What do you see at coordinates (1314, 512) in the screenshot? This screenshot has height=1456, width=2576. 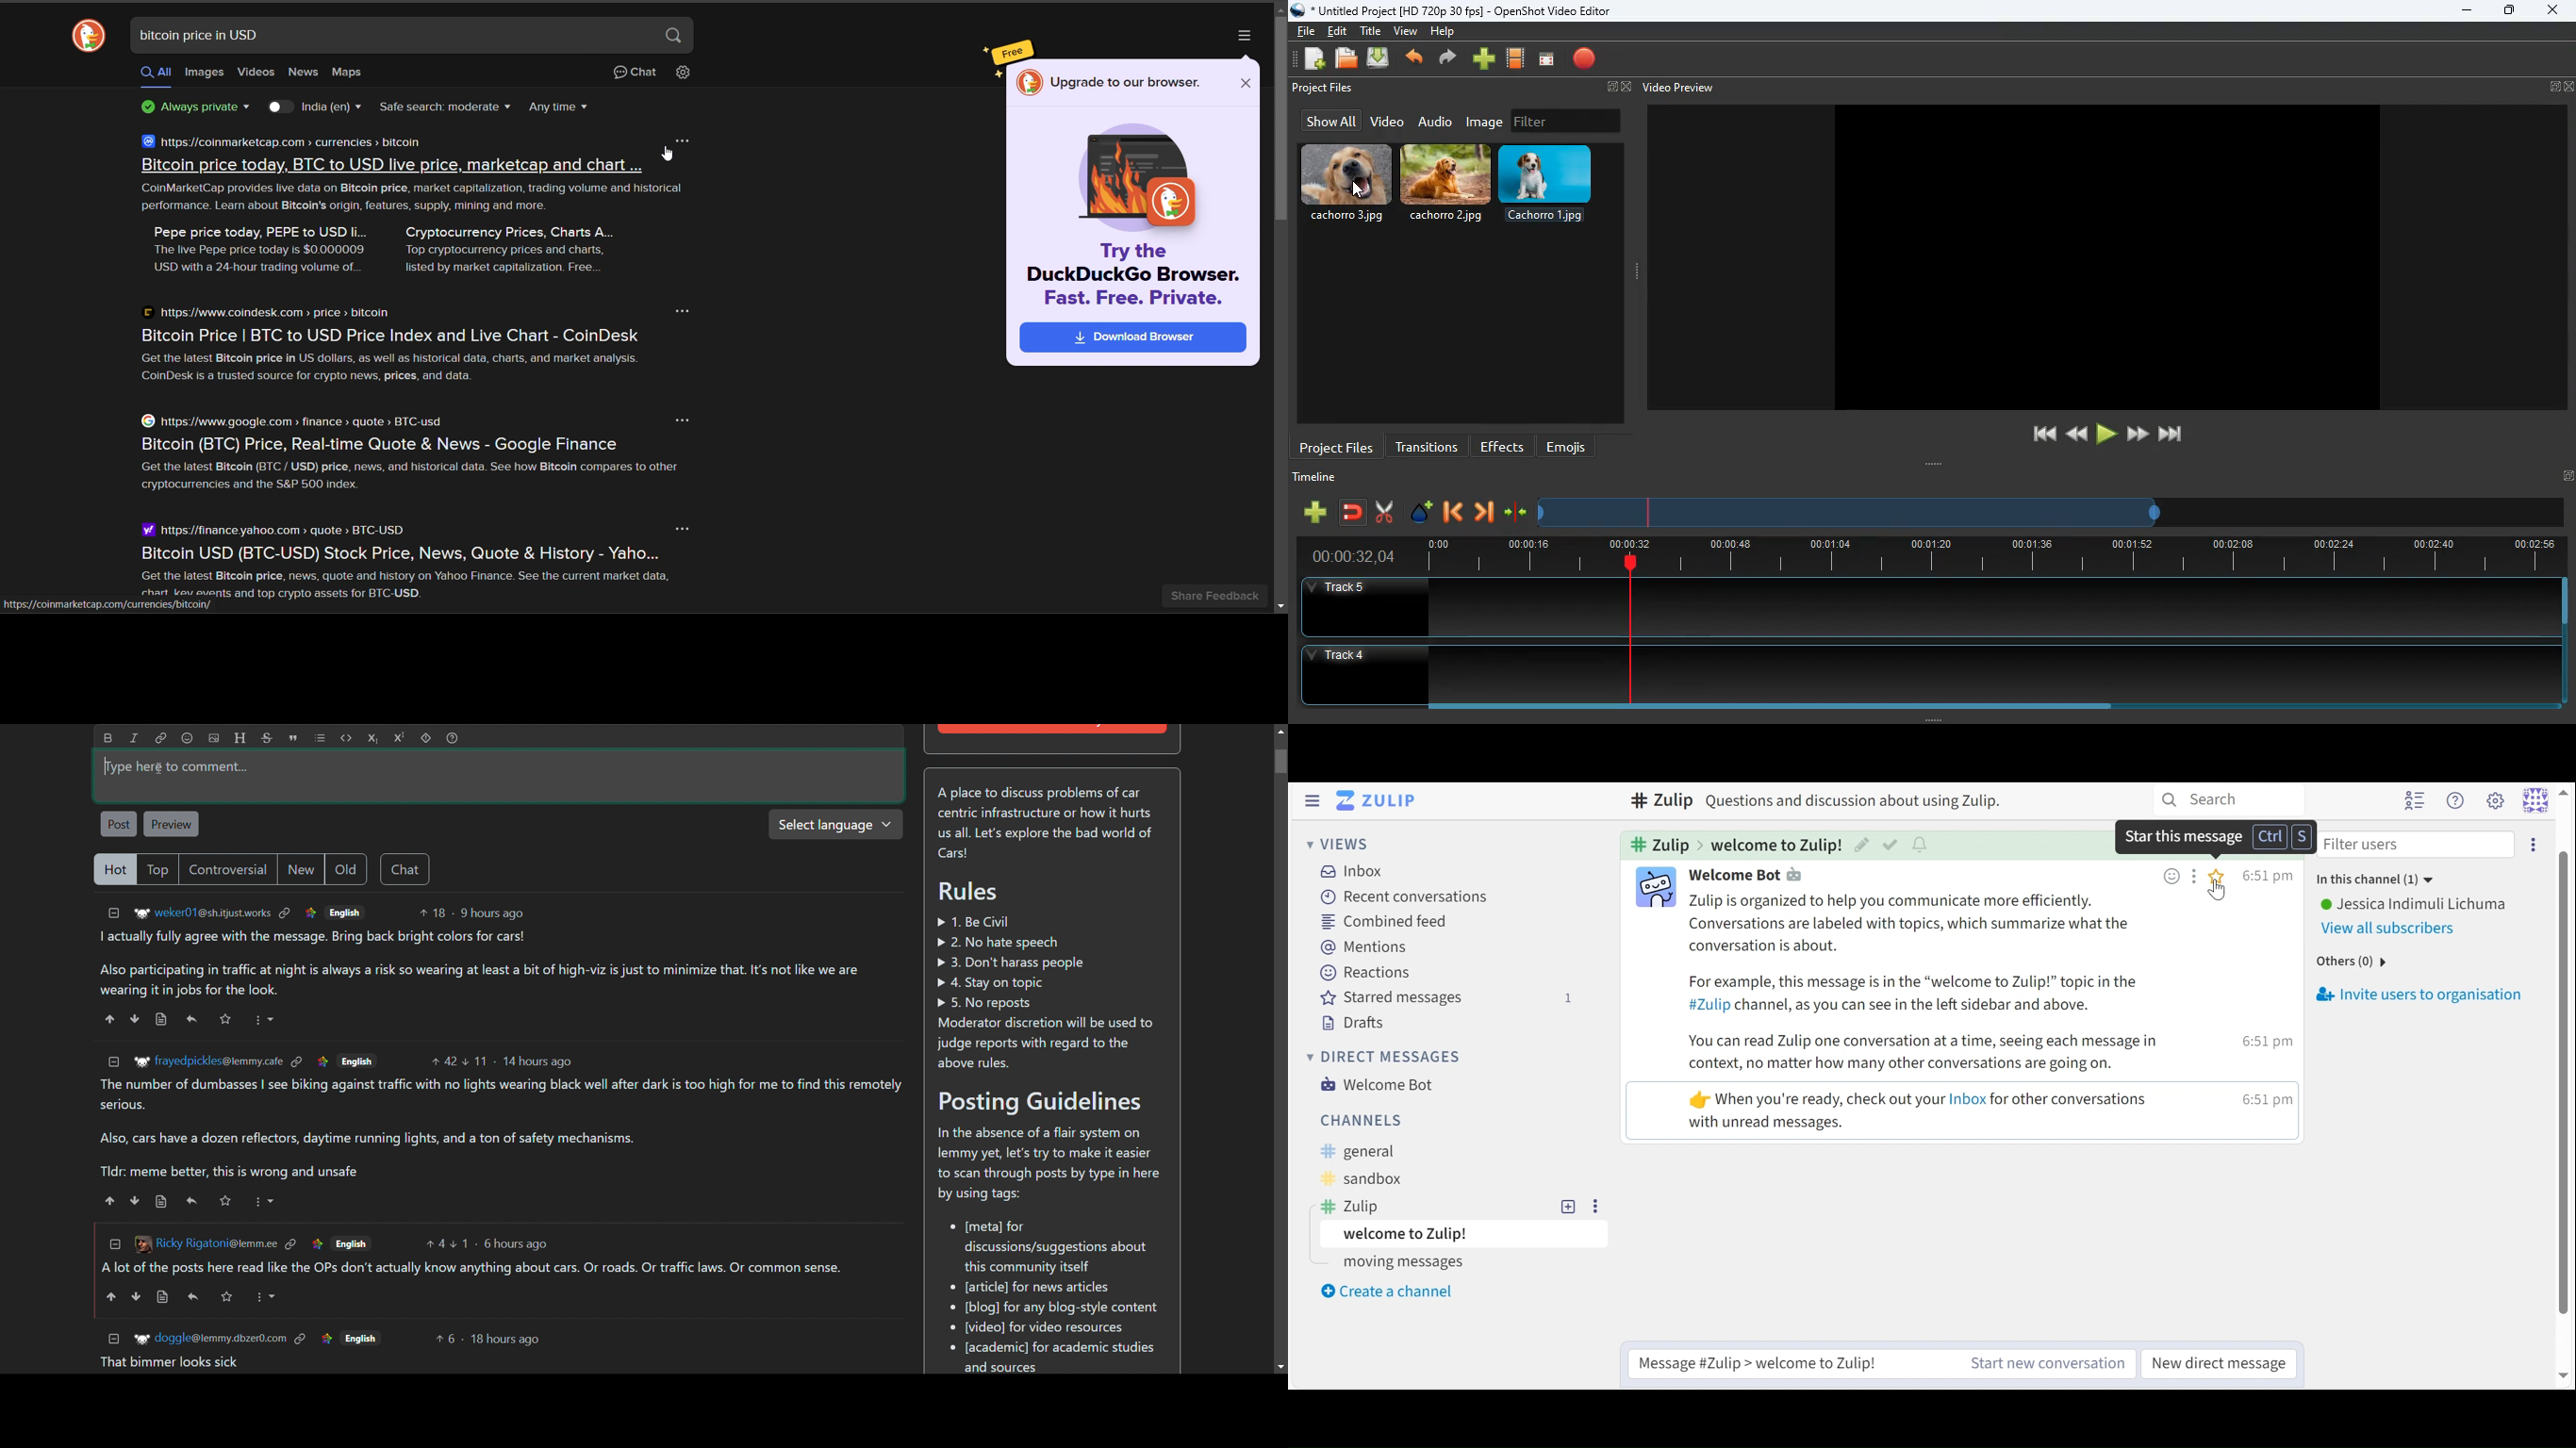 I see `add` at bounding box center [1314, 512].